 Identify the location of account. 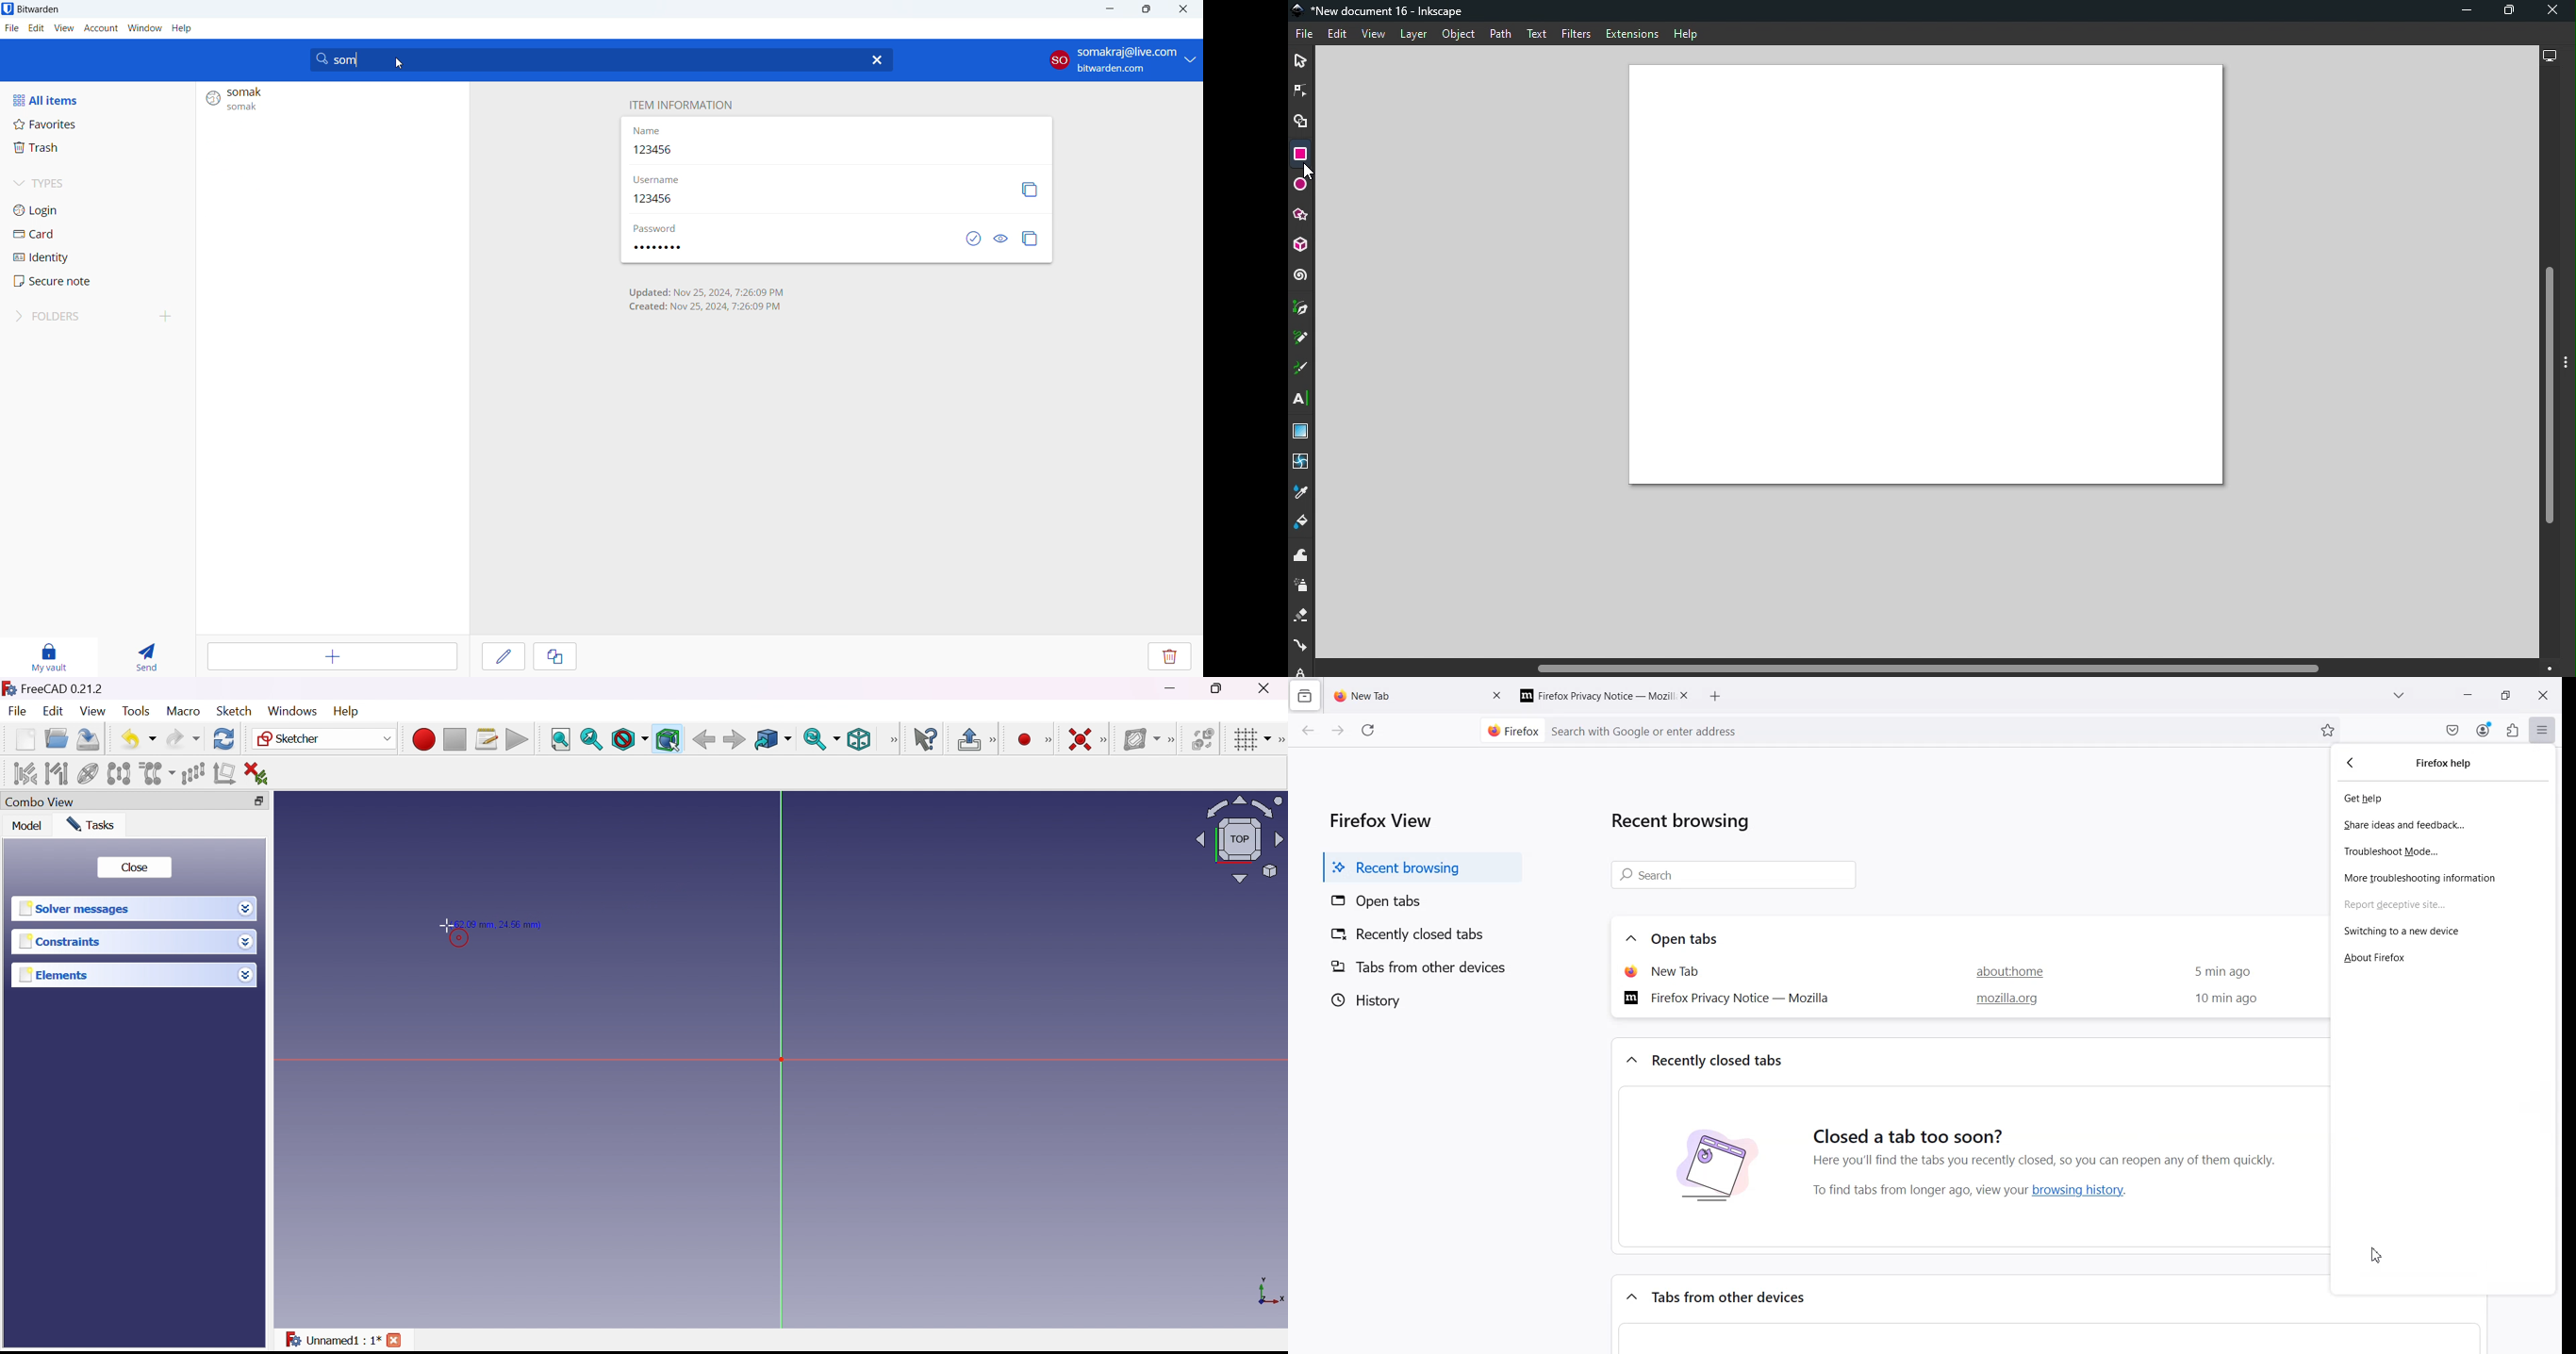
(1121, 60).